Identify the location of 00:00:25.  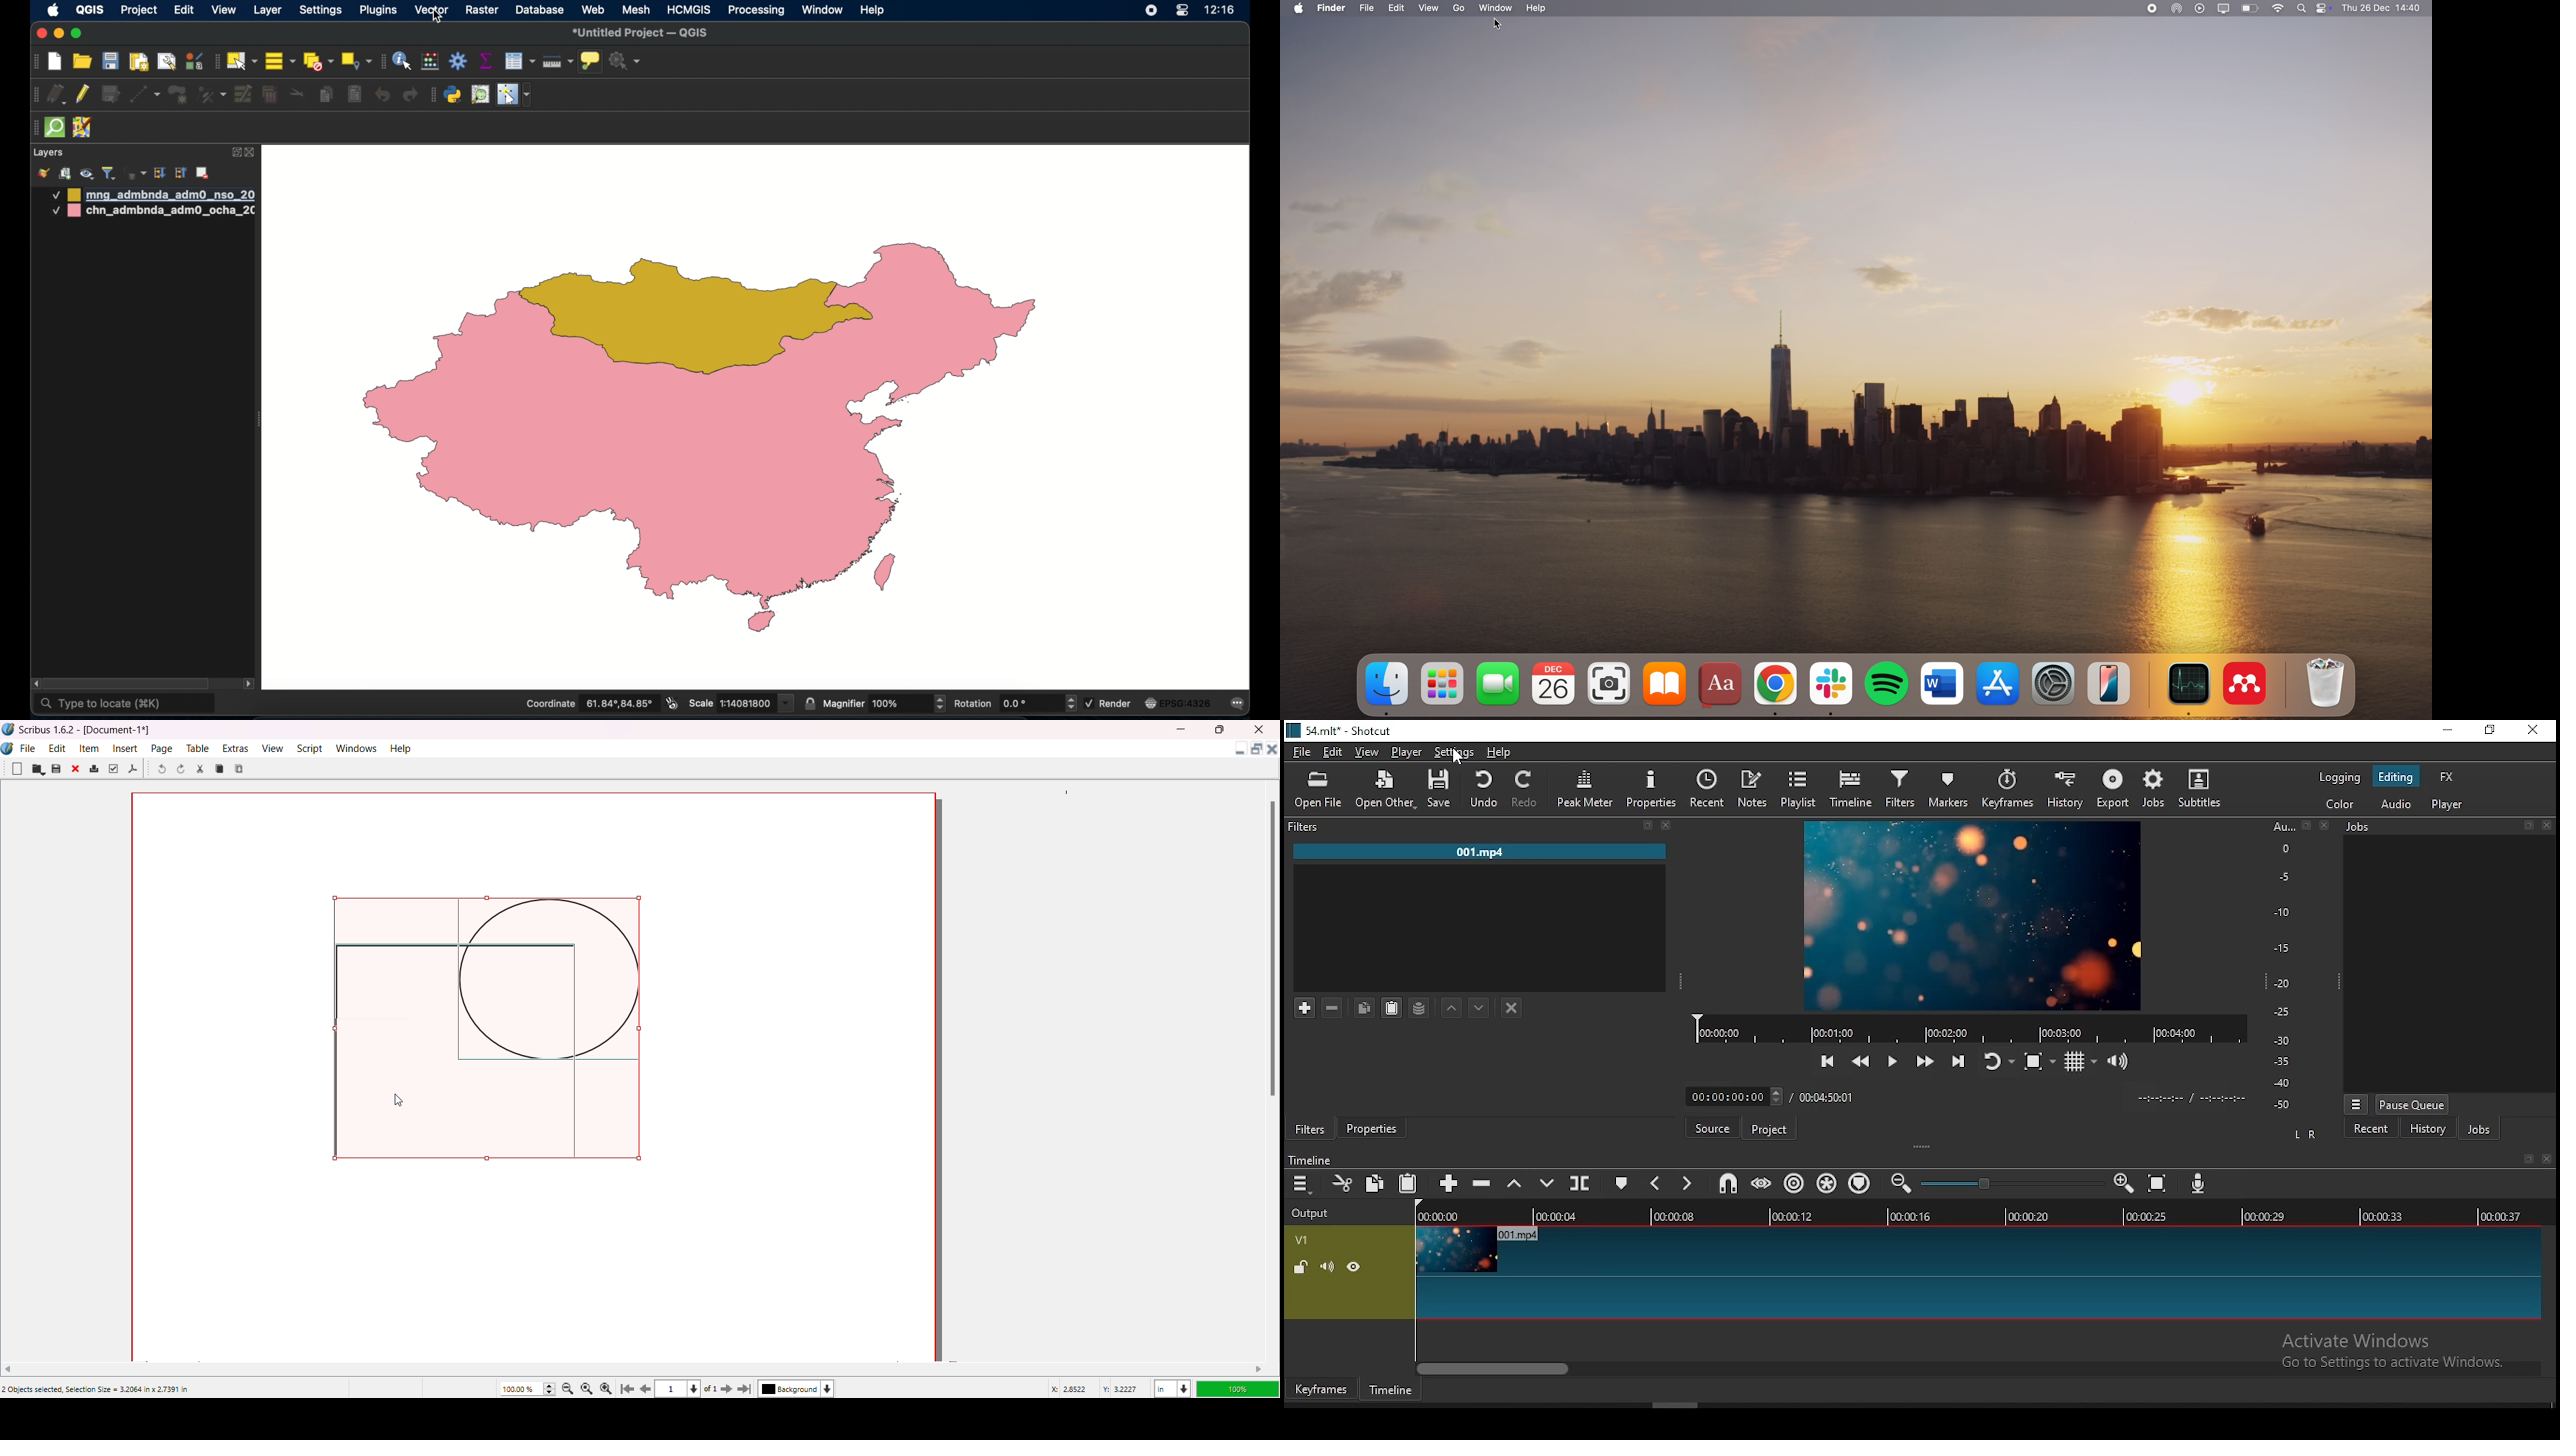
(2143, 1217).